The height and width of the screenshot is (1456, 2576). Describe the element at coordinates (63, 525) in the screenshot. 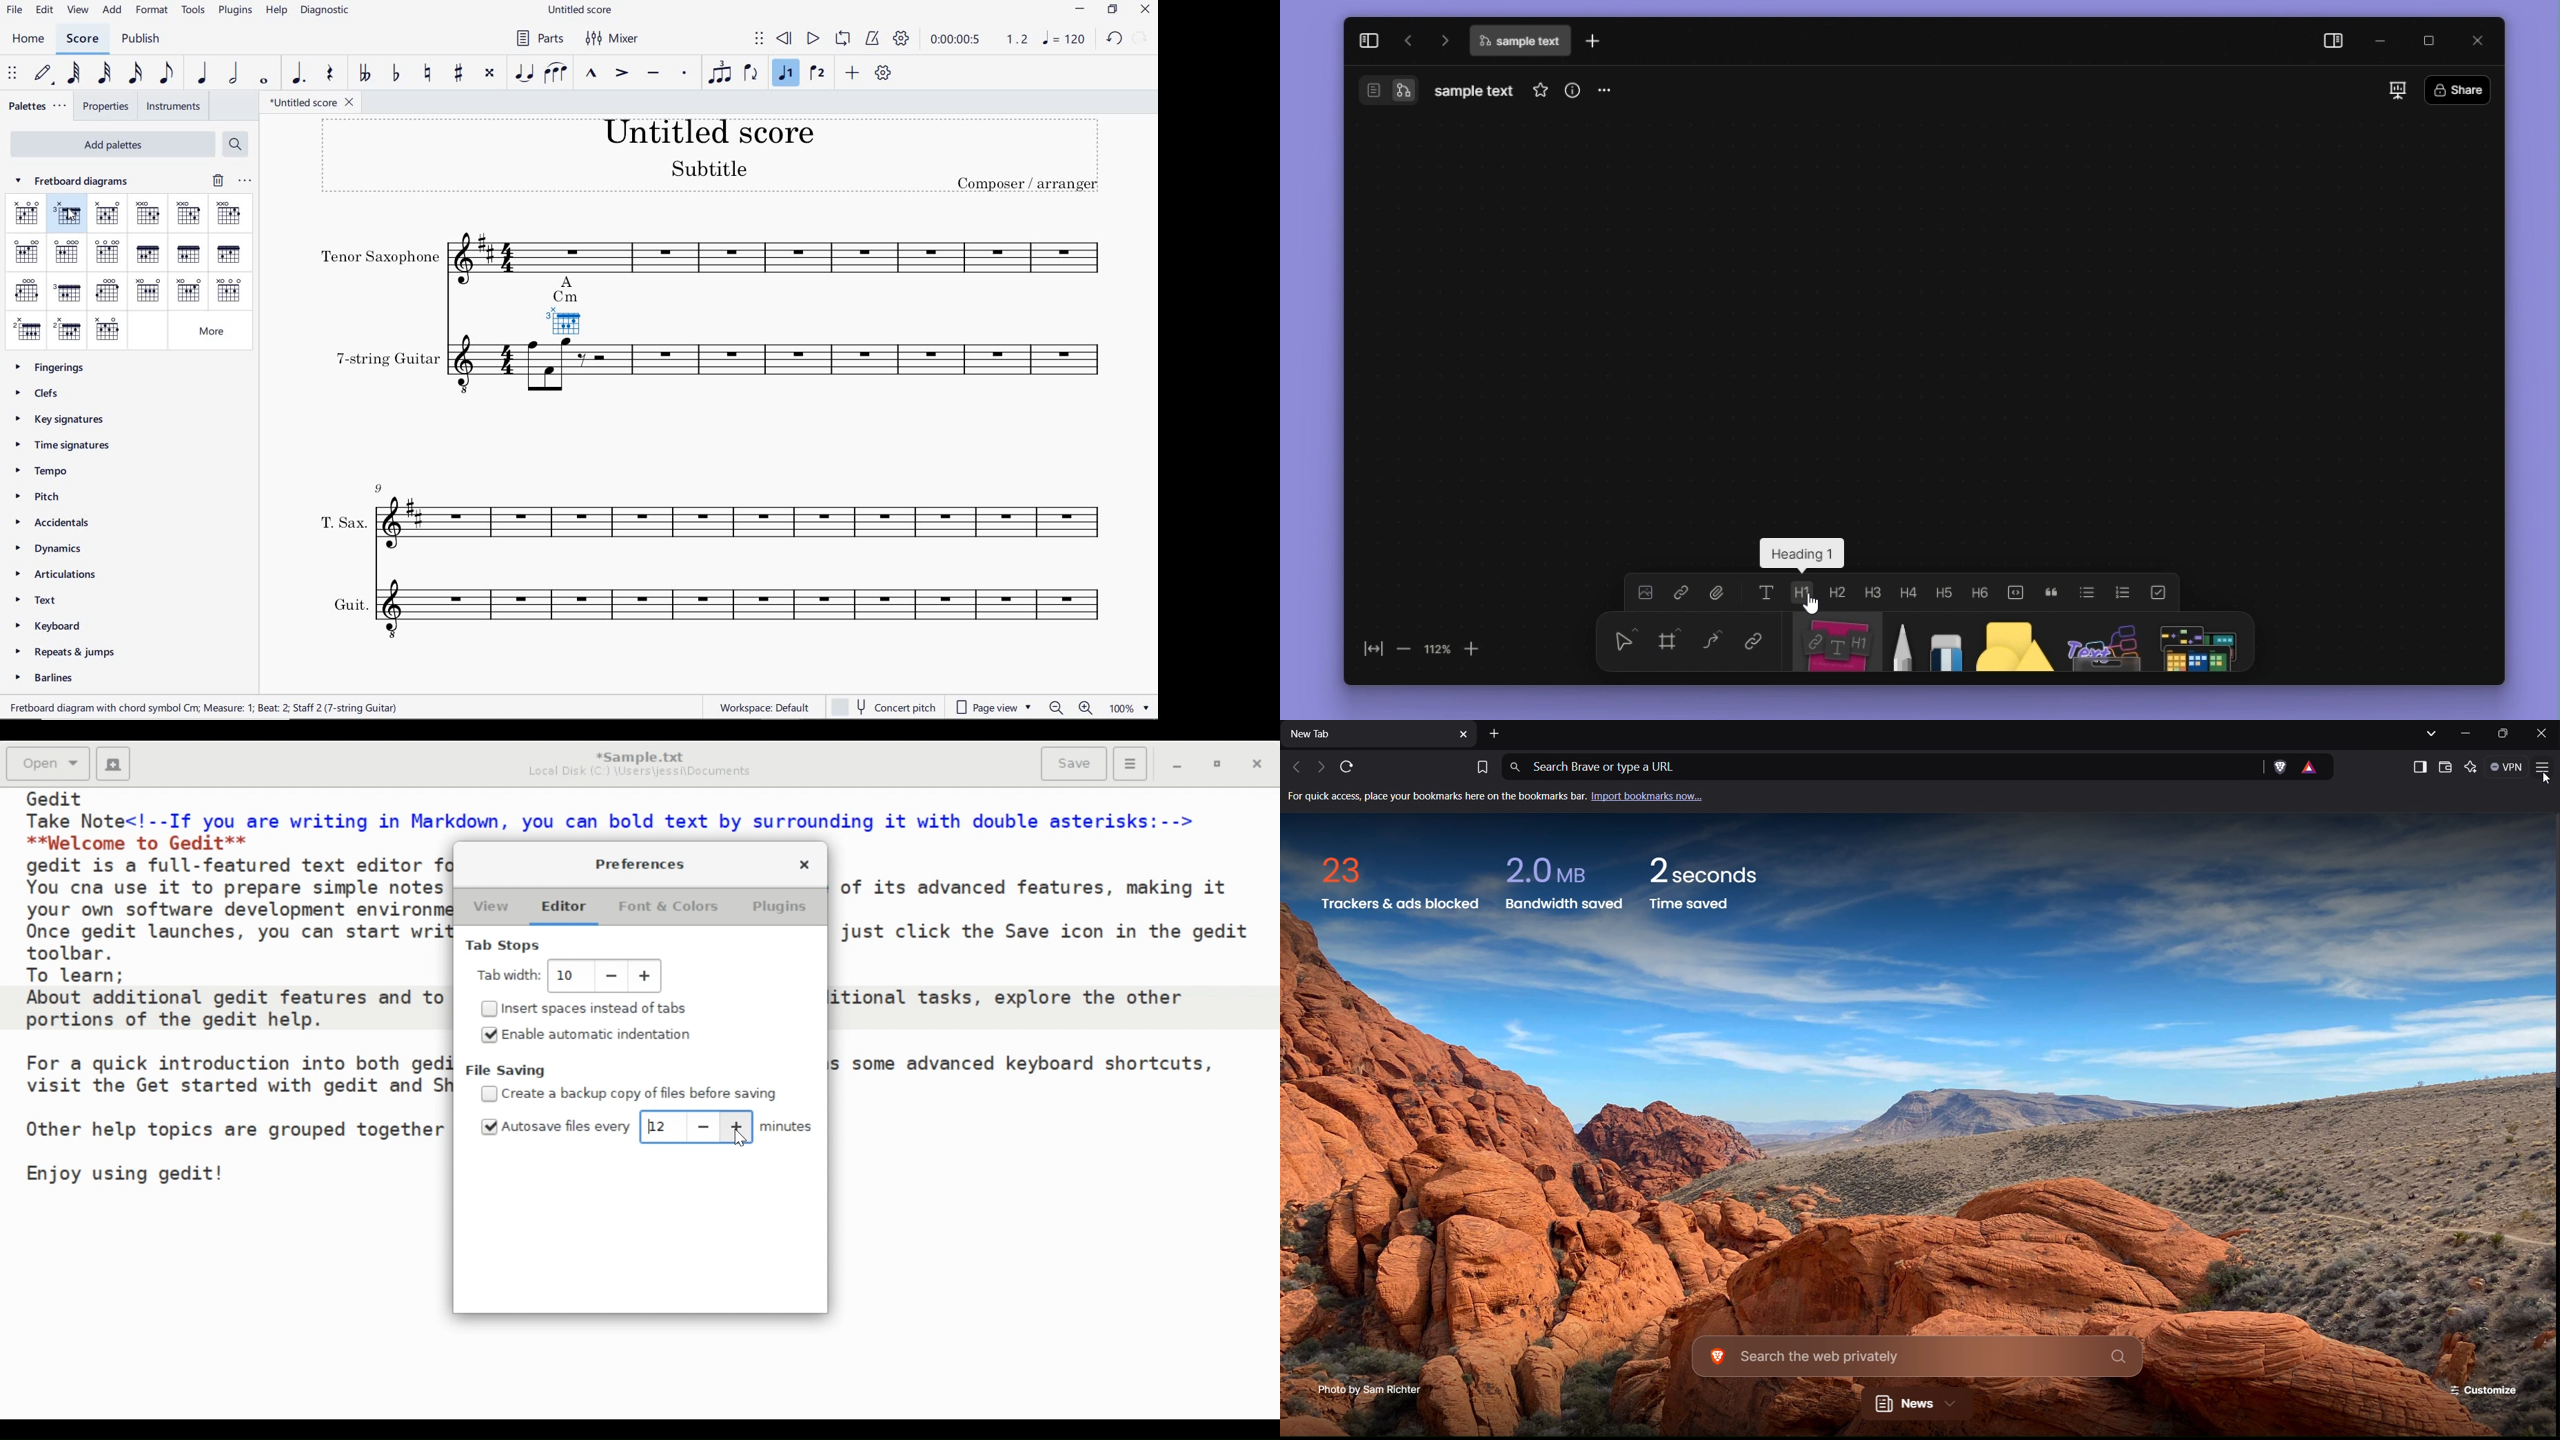

I see `ACCIDENTALS` at that location.